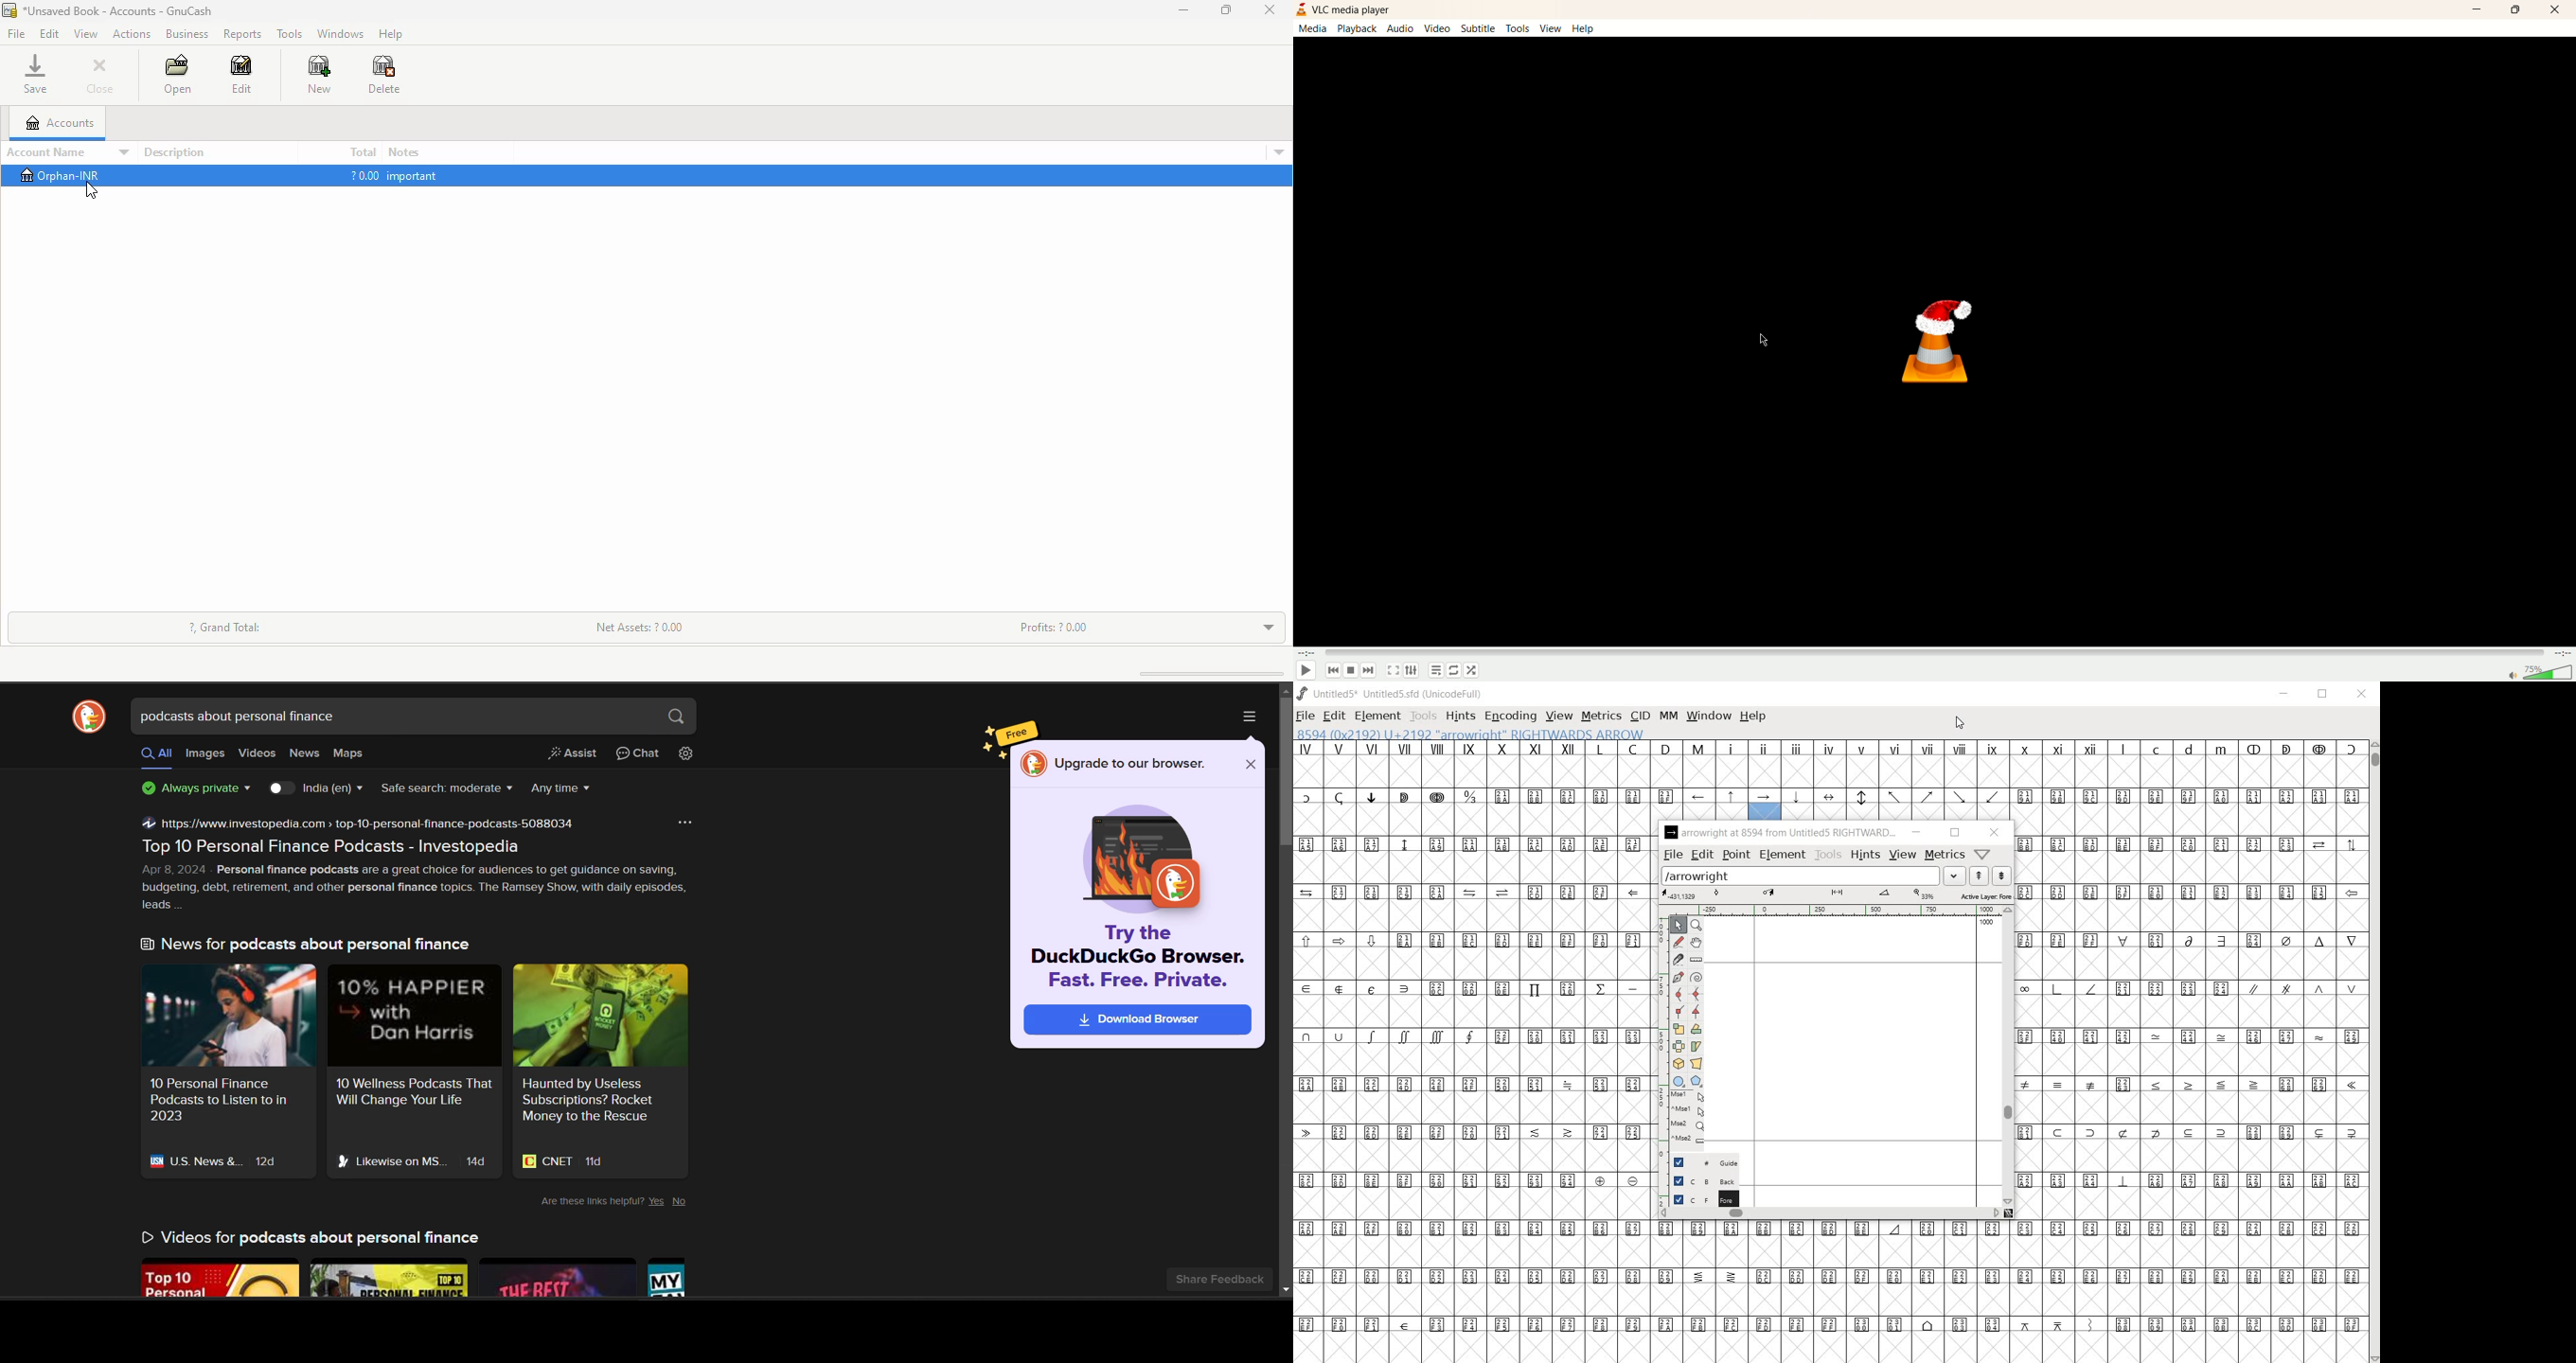 This screenshot has width=2576, height=1372. What do you see at coordinates (350, 754) in the screenshot?
I see `maps` at bounding box center [350, 754].